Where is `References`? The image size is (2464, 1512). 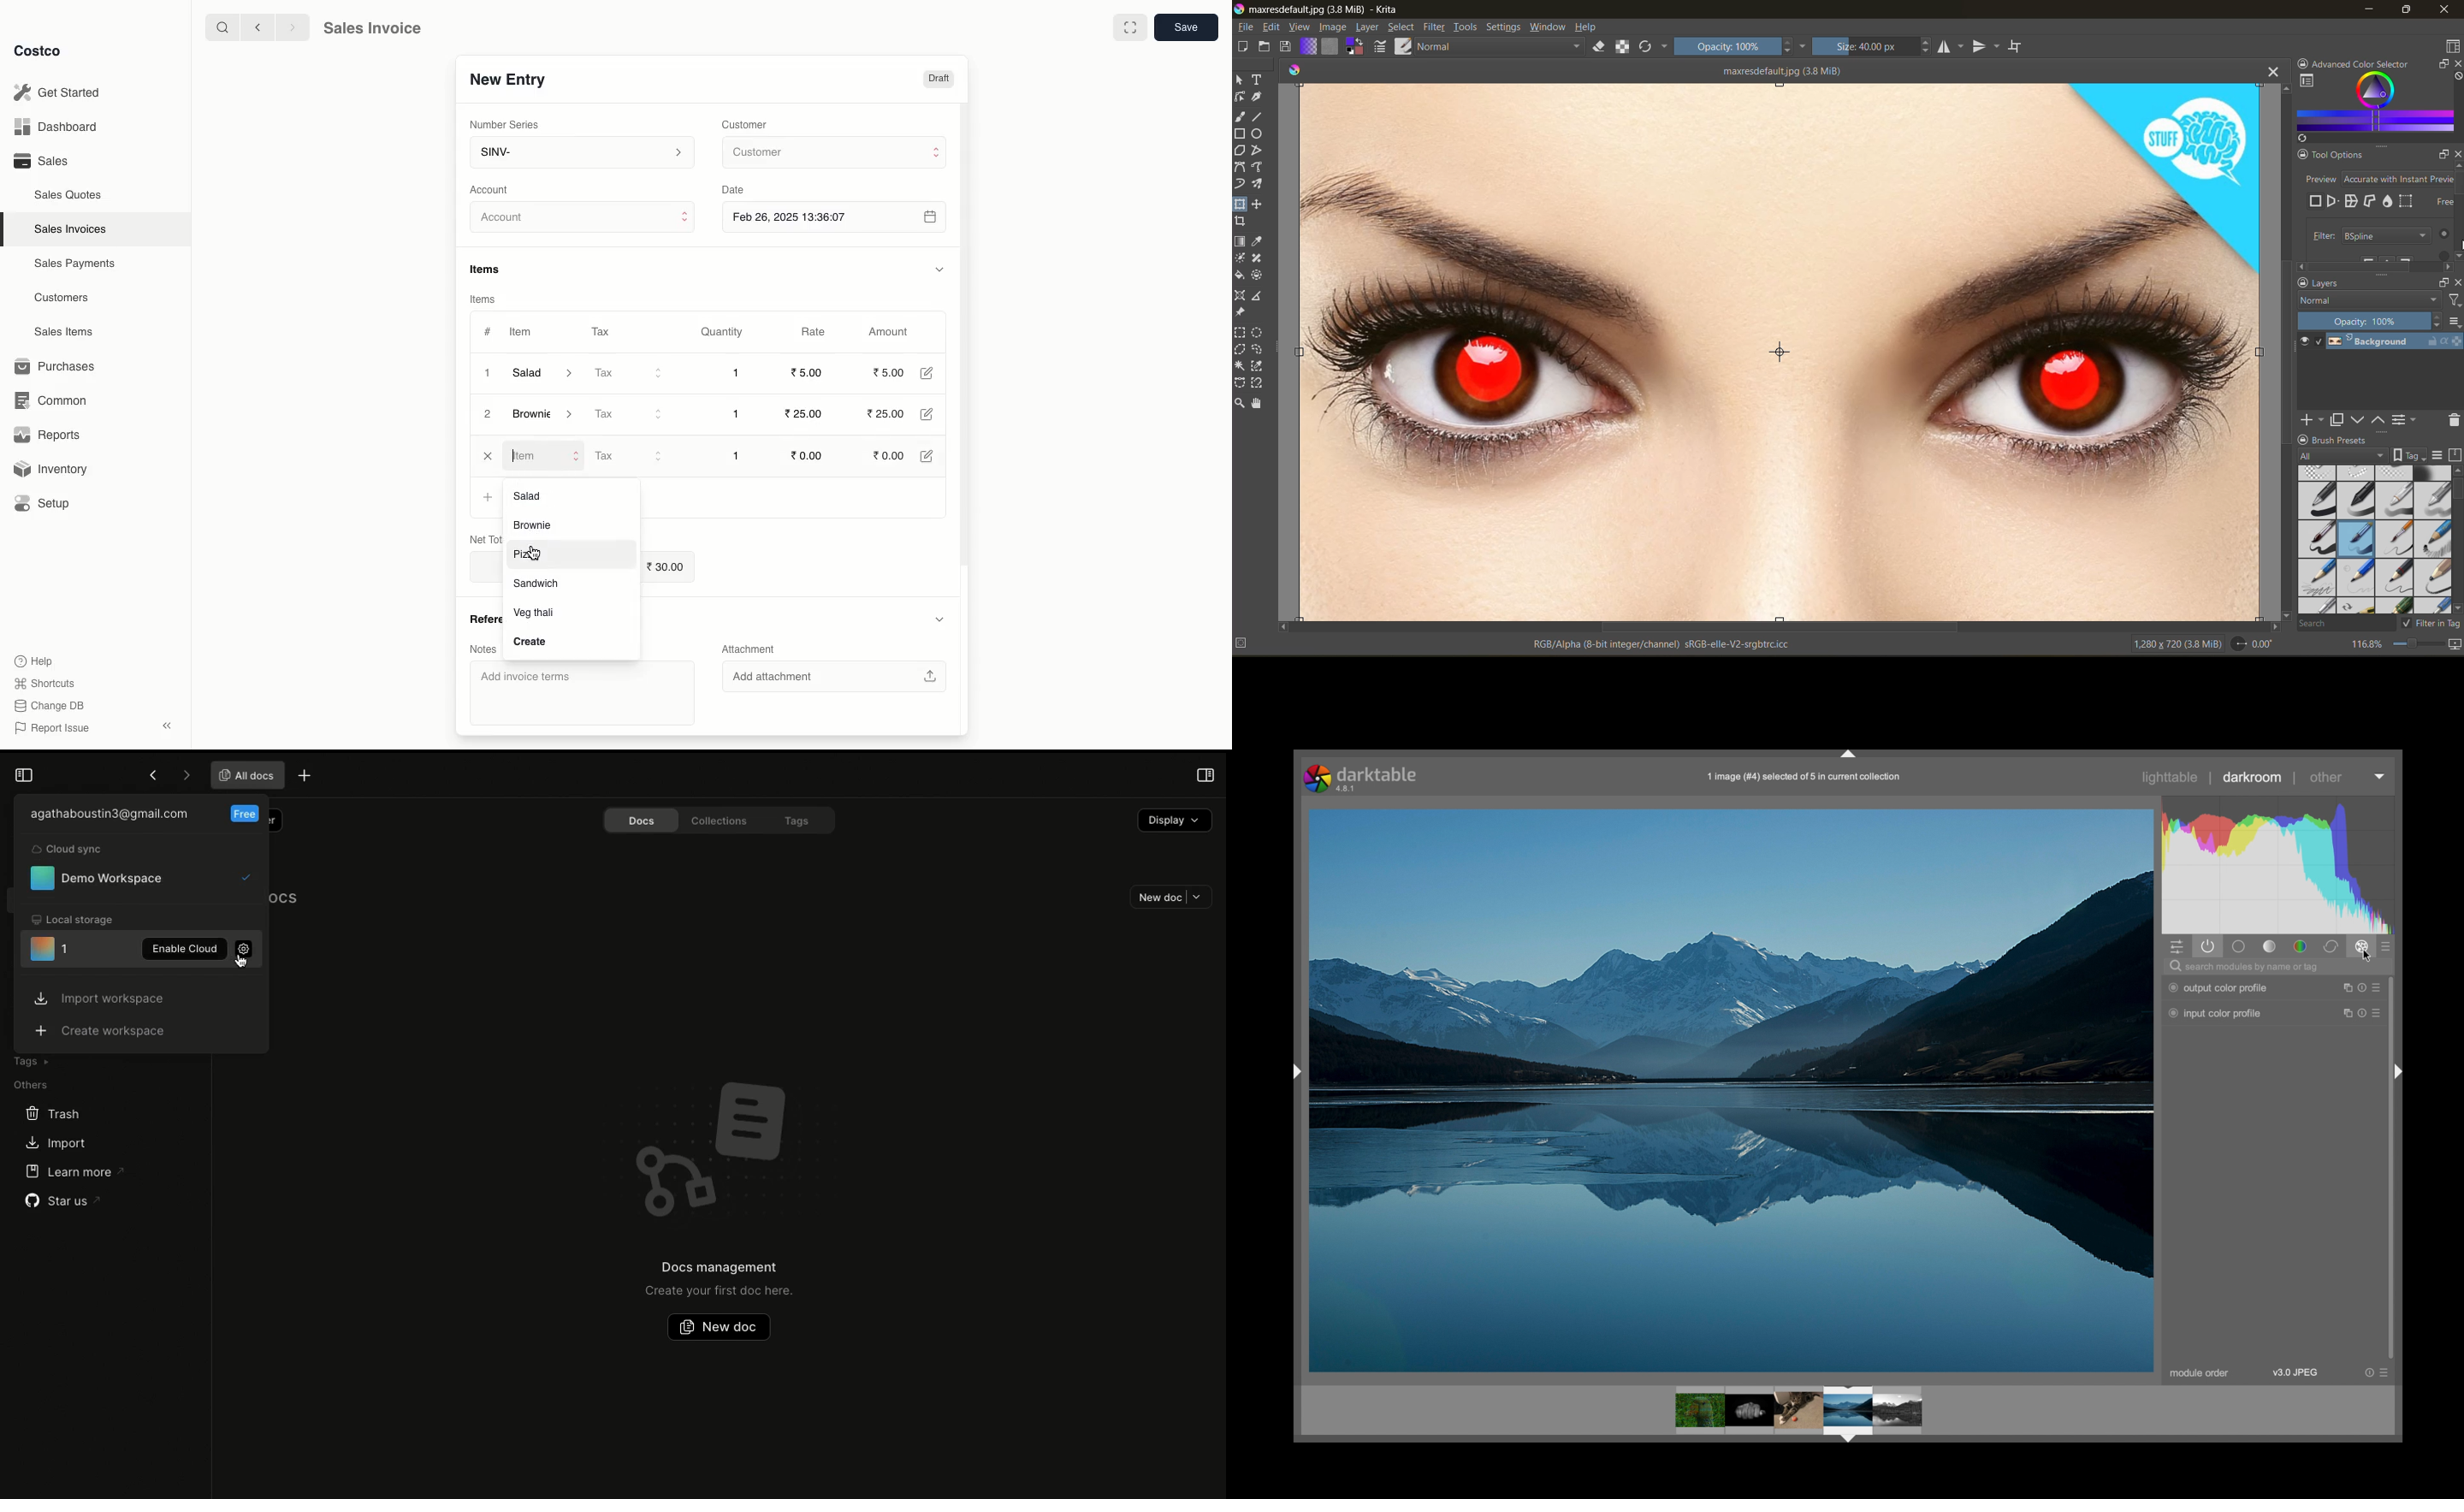 References is located at coordinates (479, 618).